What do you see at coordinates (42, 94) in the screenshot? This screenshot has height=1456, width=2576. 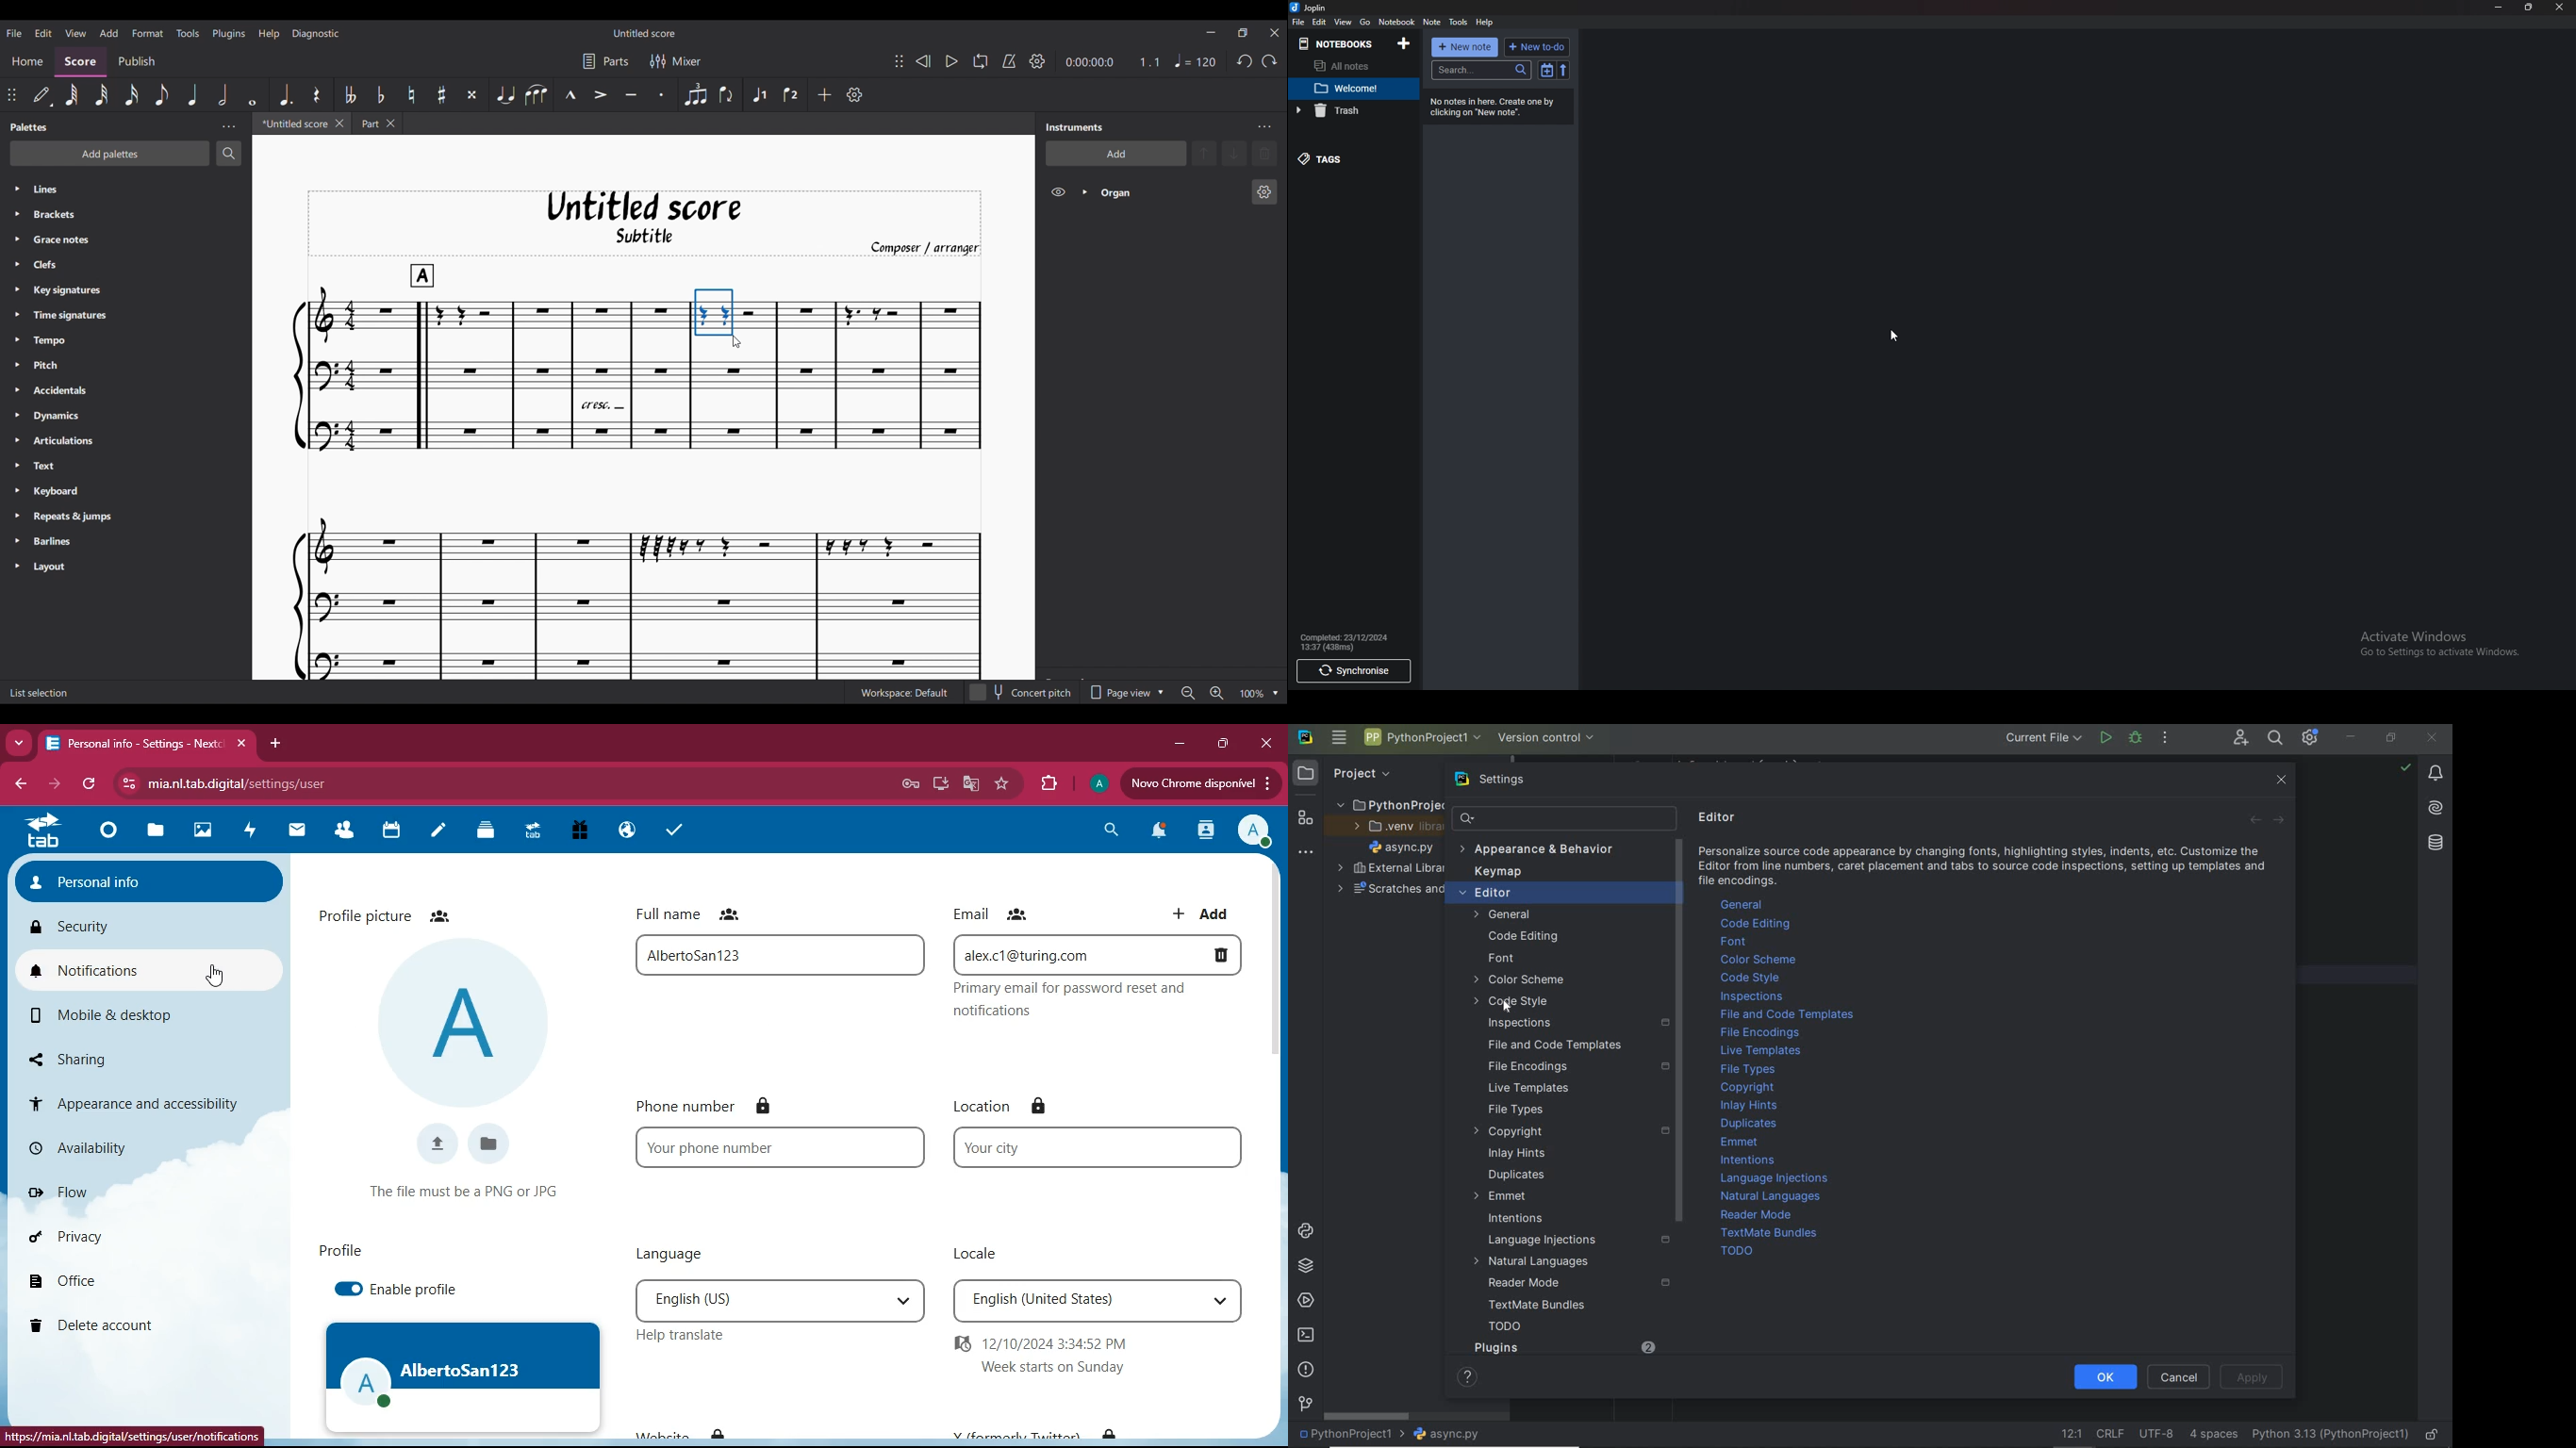 I see `Default` at bounding box center [42, 94].